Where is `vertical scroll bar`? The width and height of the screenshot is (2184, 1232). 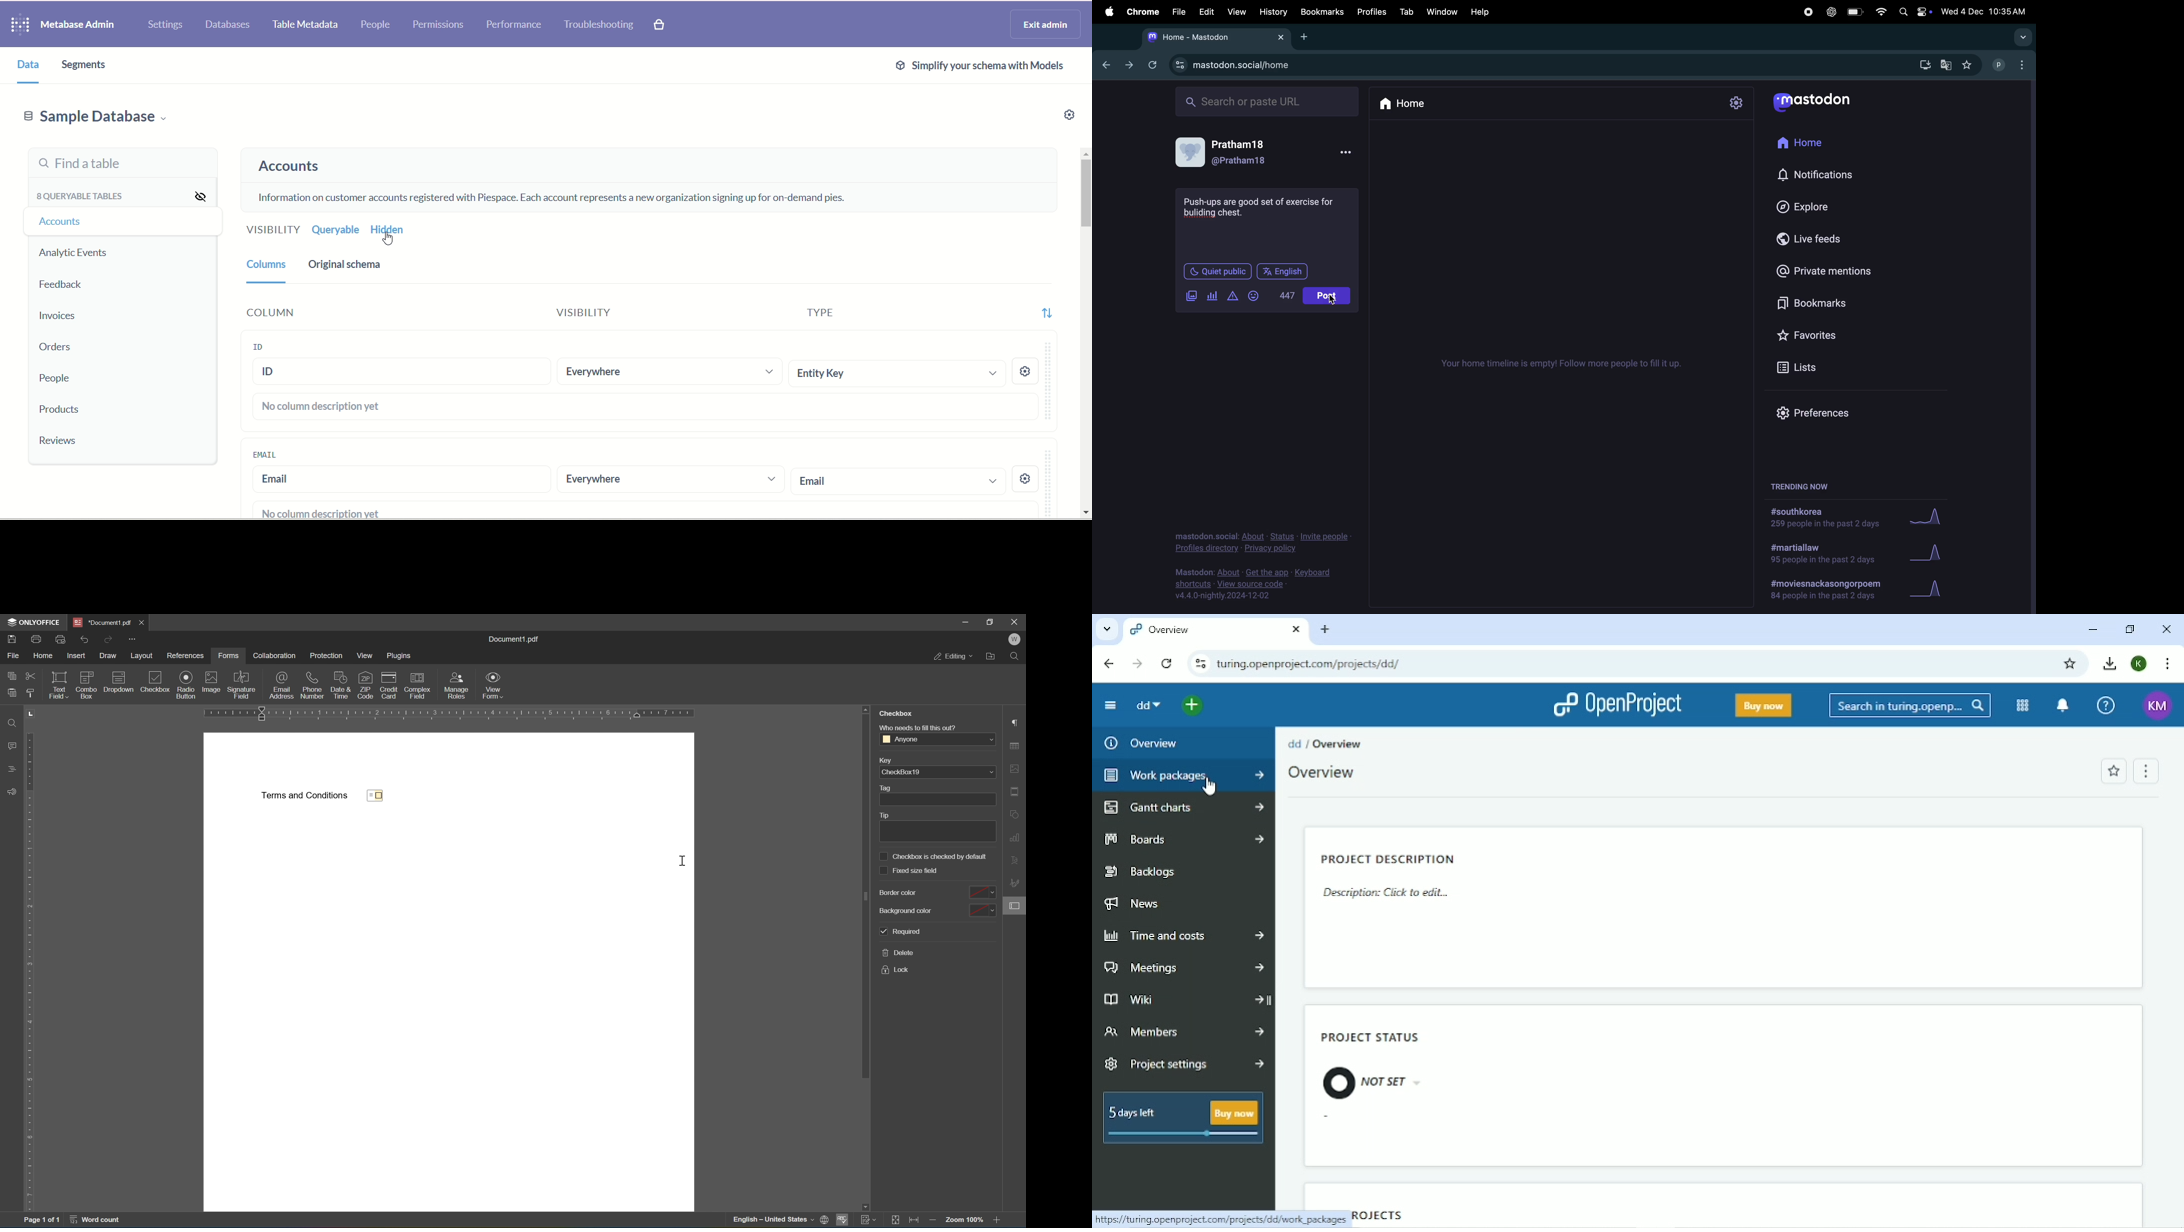 vertical scroll bar is located at coordinates (1085, 330).